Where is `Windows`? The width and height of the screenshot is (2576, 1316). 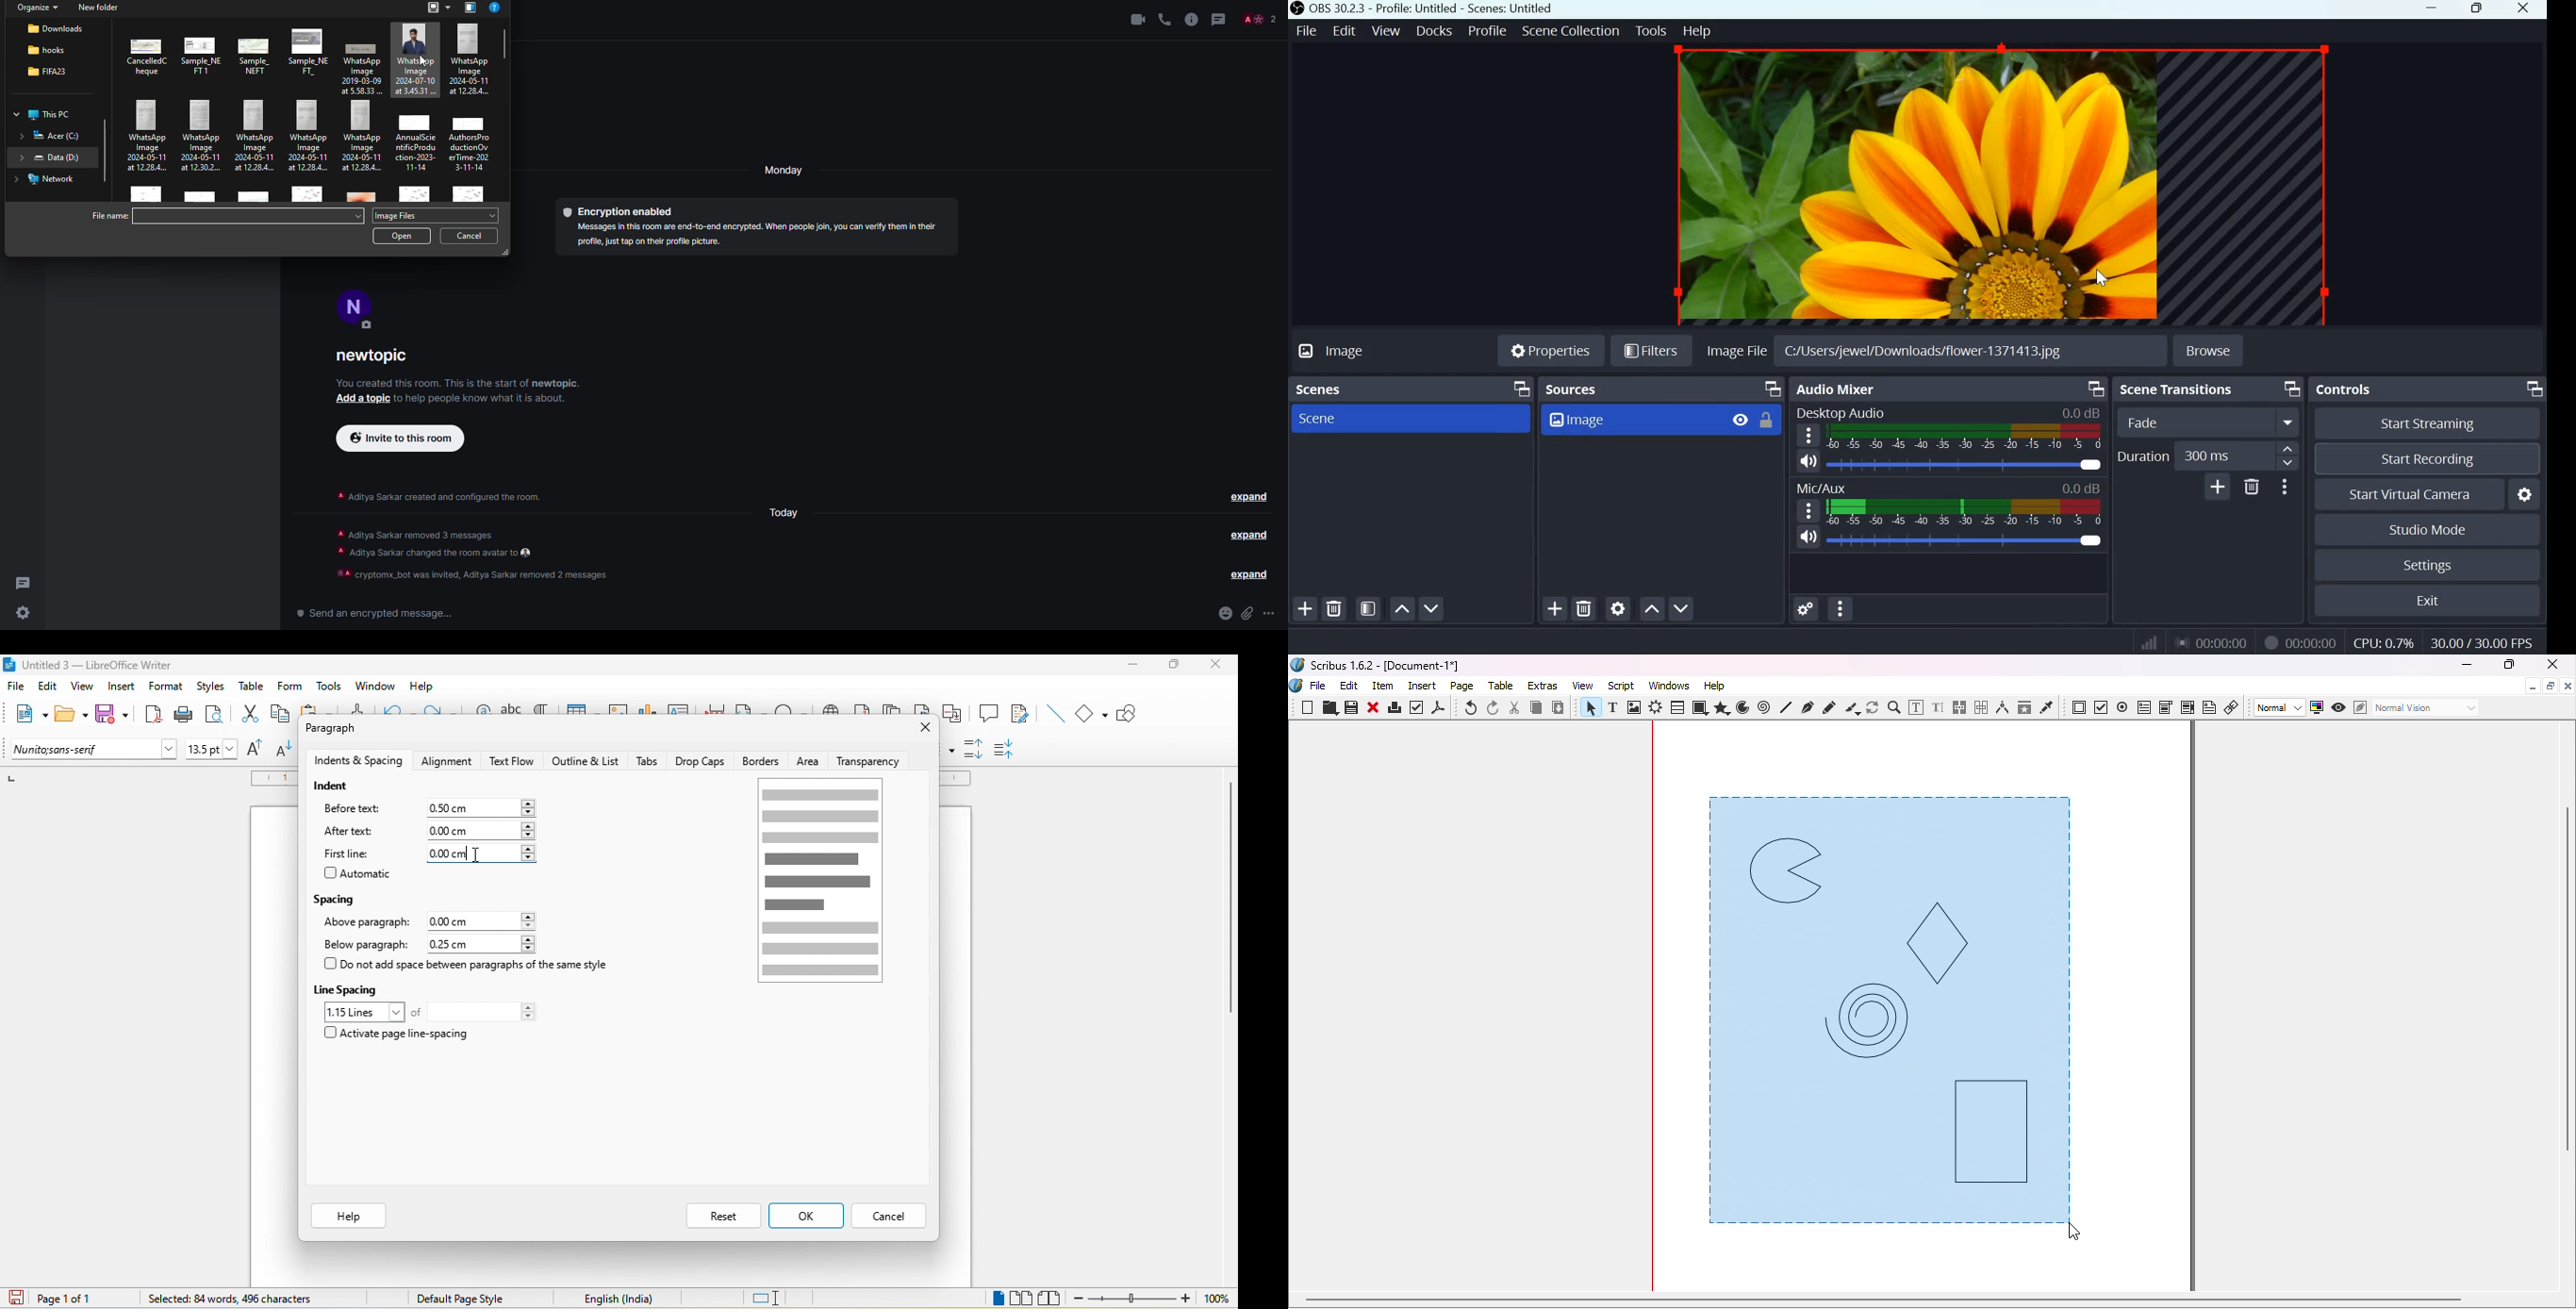 Windows is located at coordinates (1669, 686).